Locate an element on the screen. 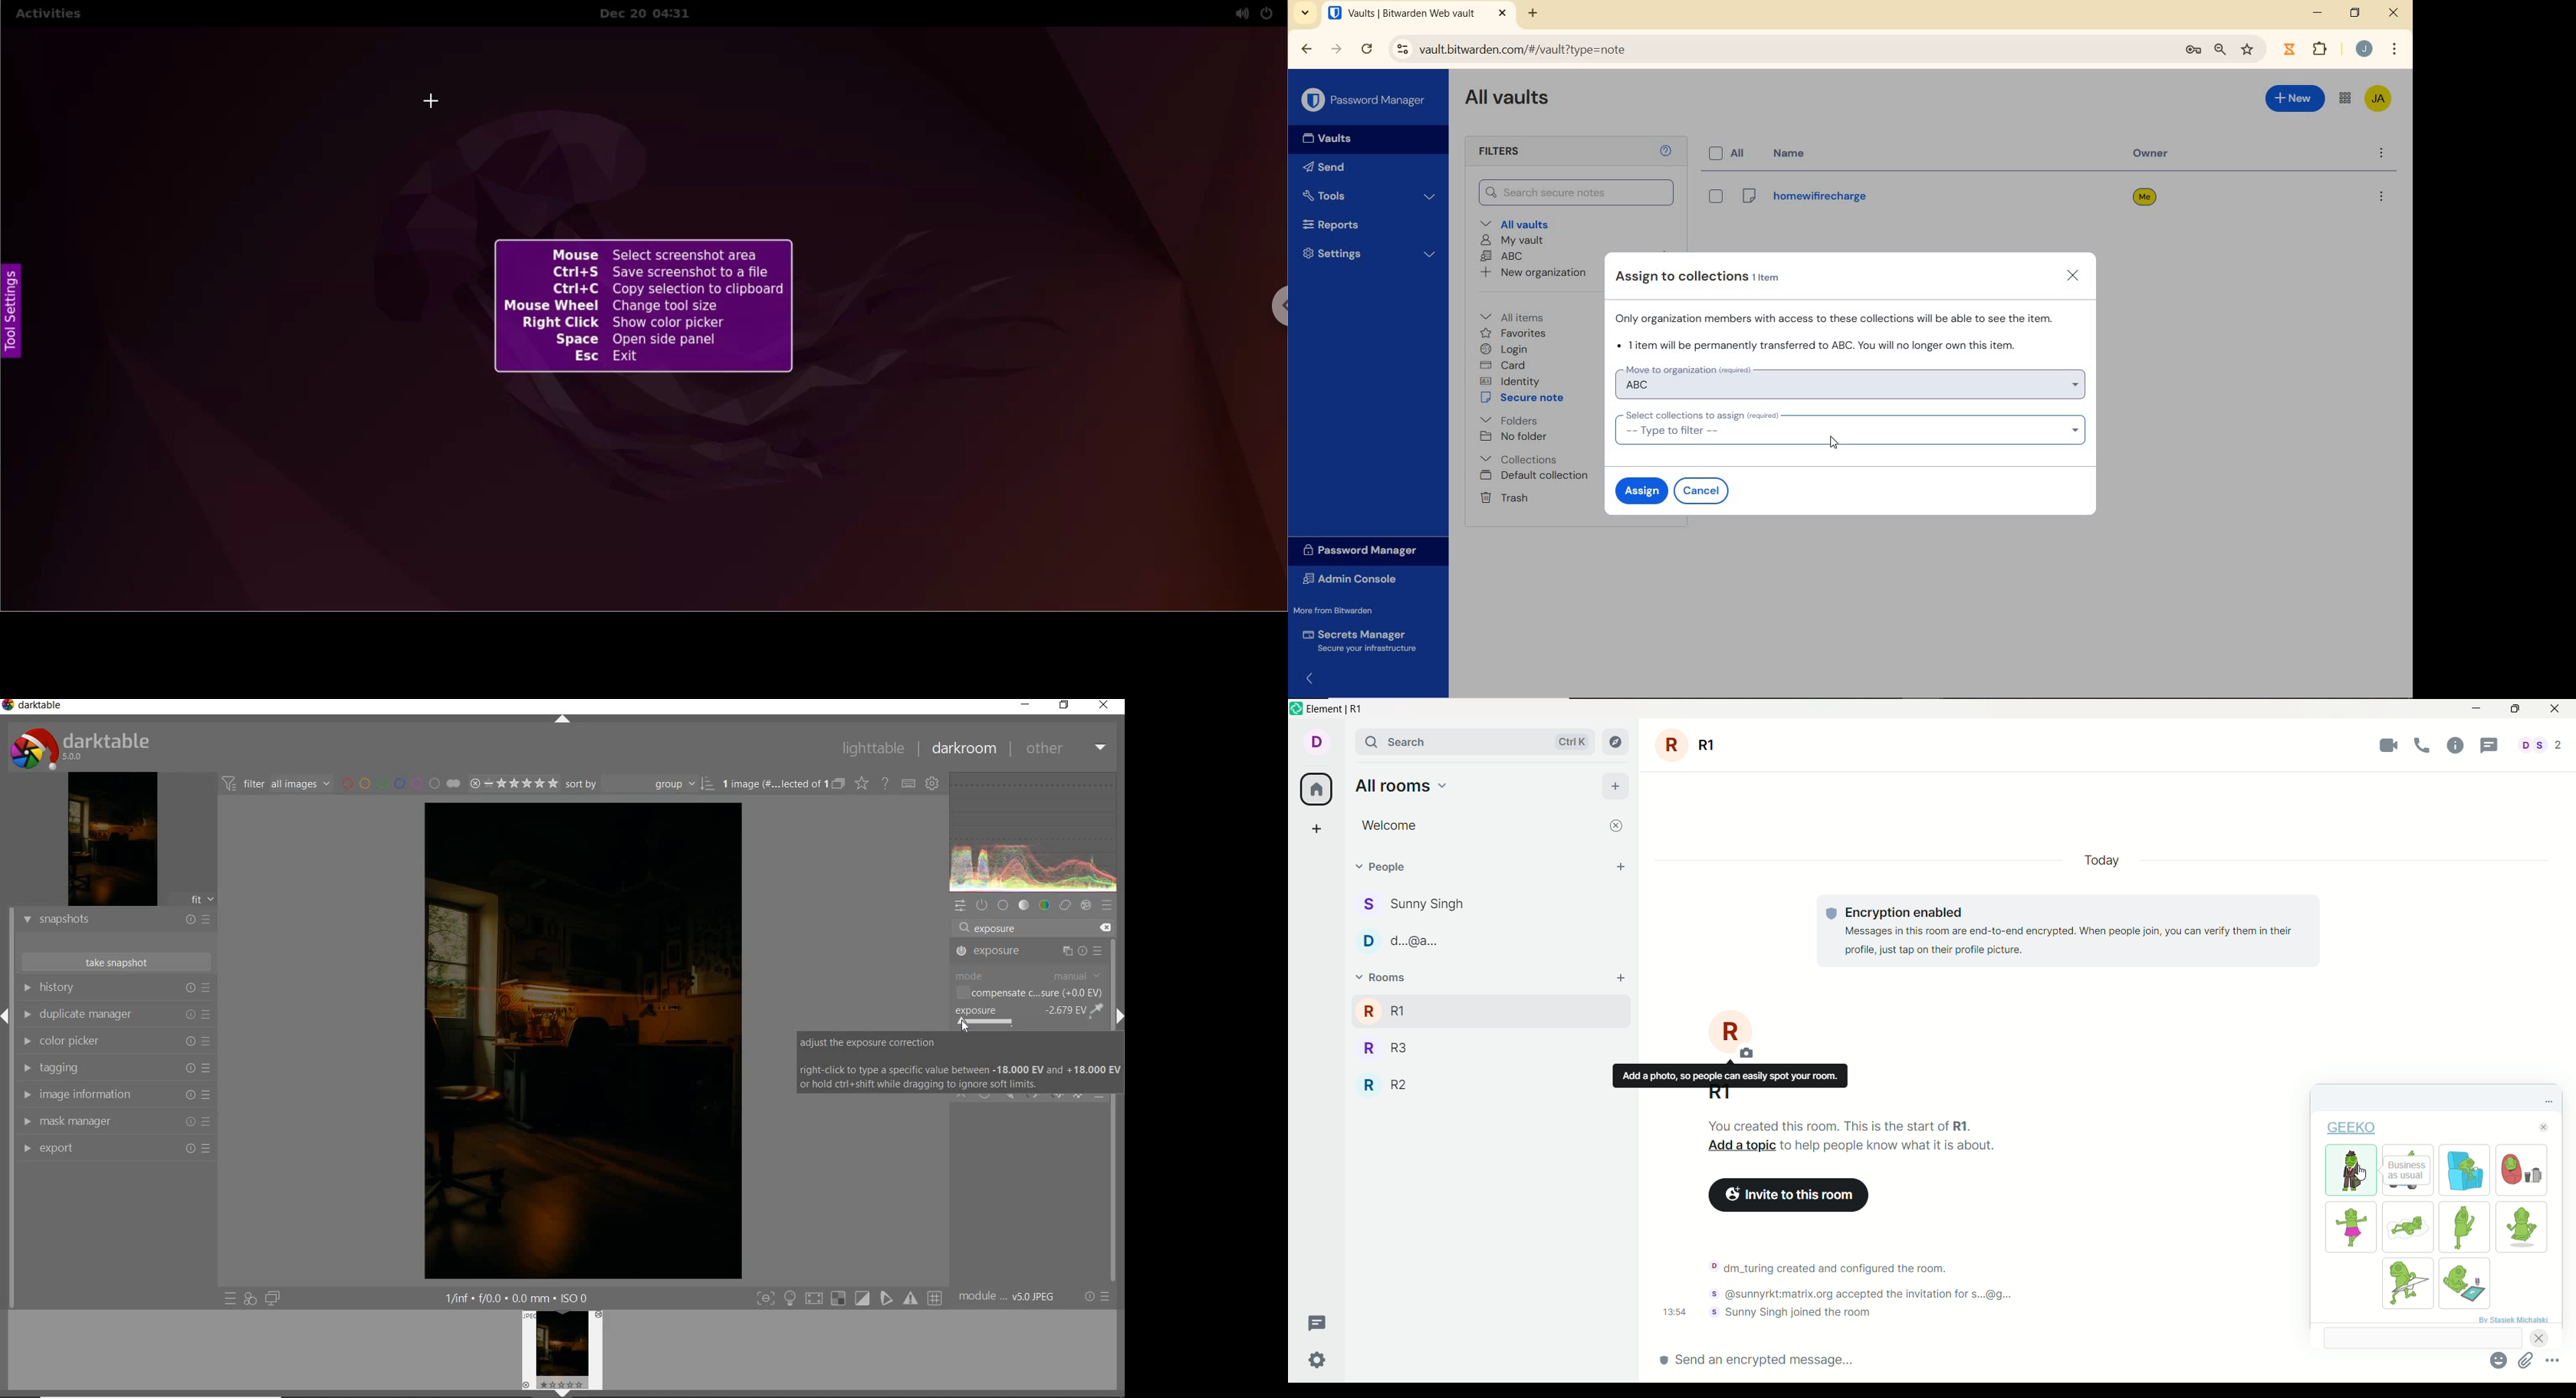 The image size is (2576, 1400). darkroom is located at coordinates (970, 749).